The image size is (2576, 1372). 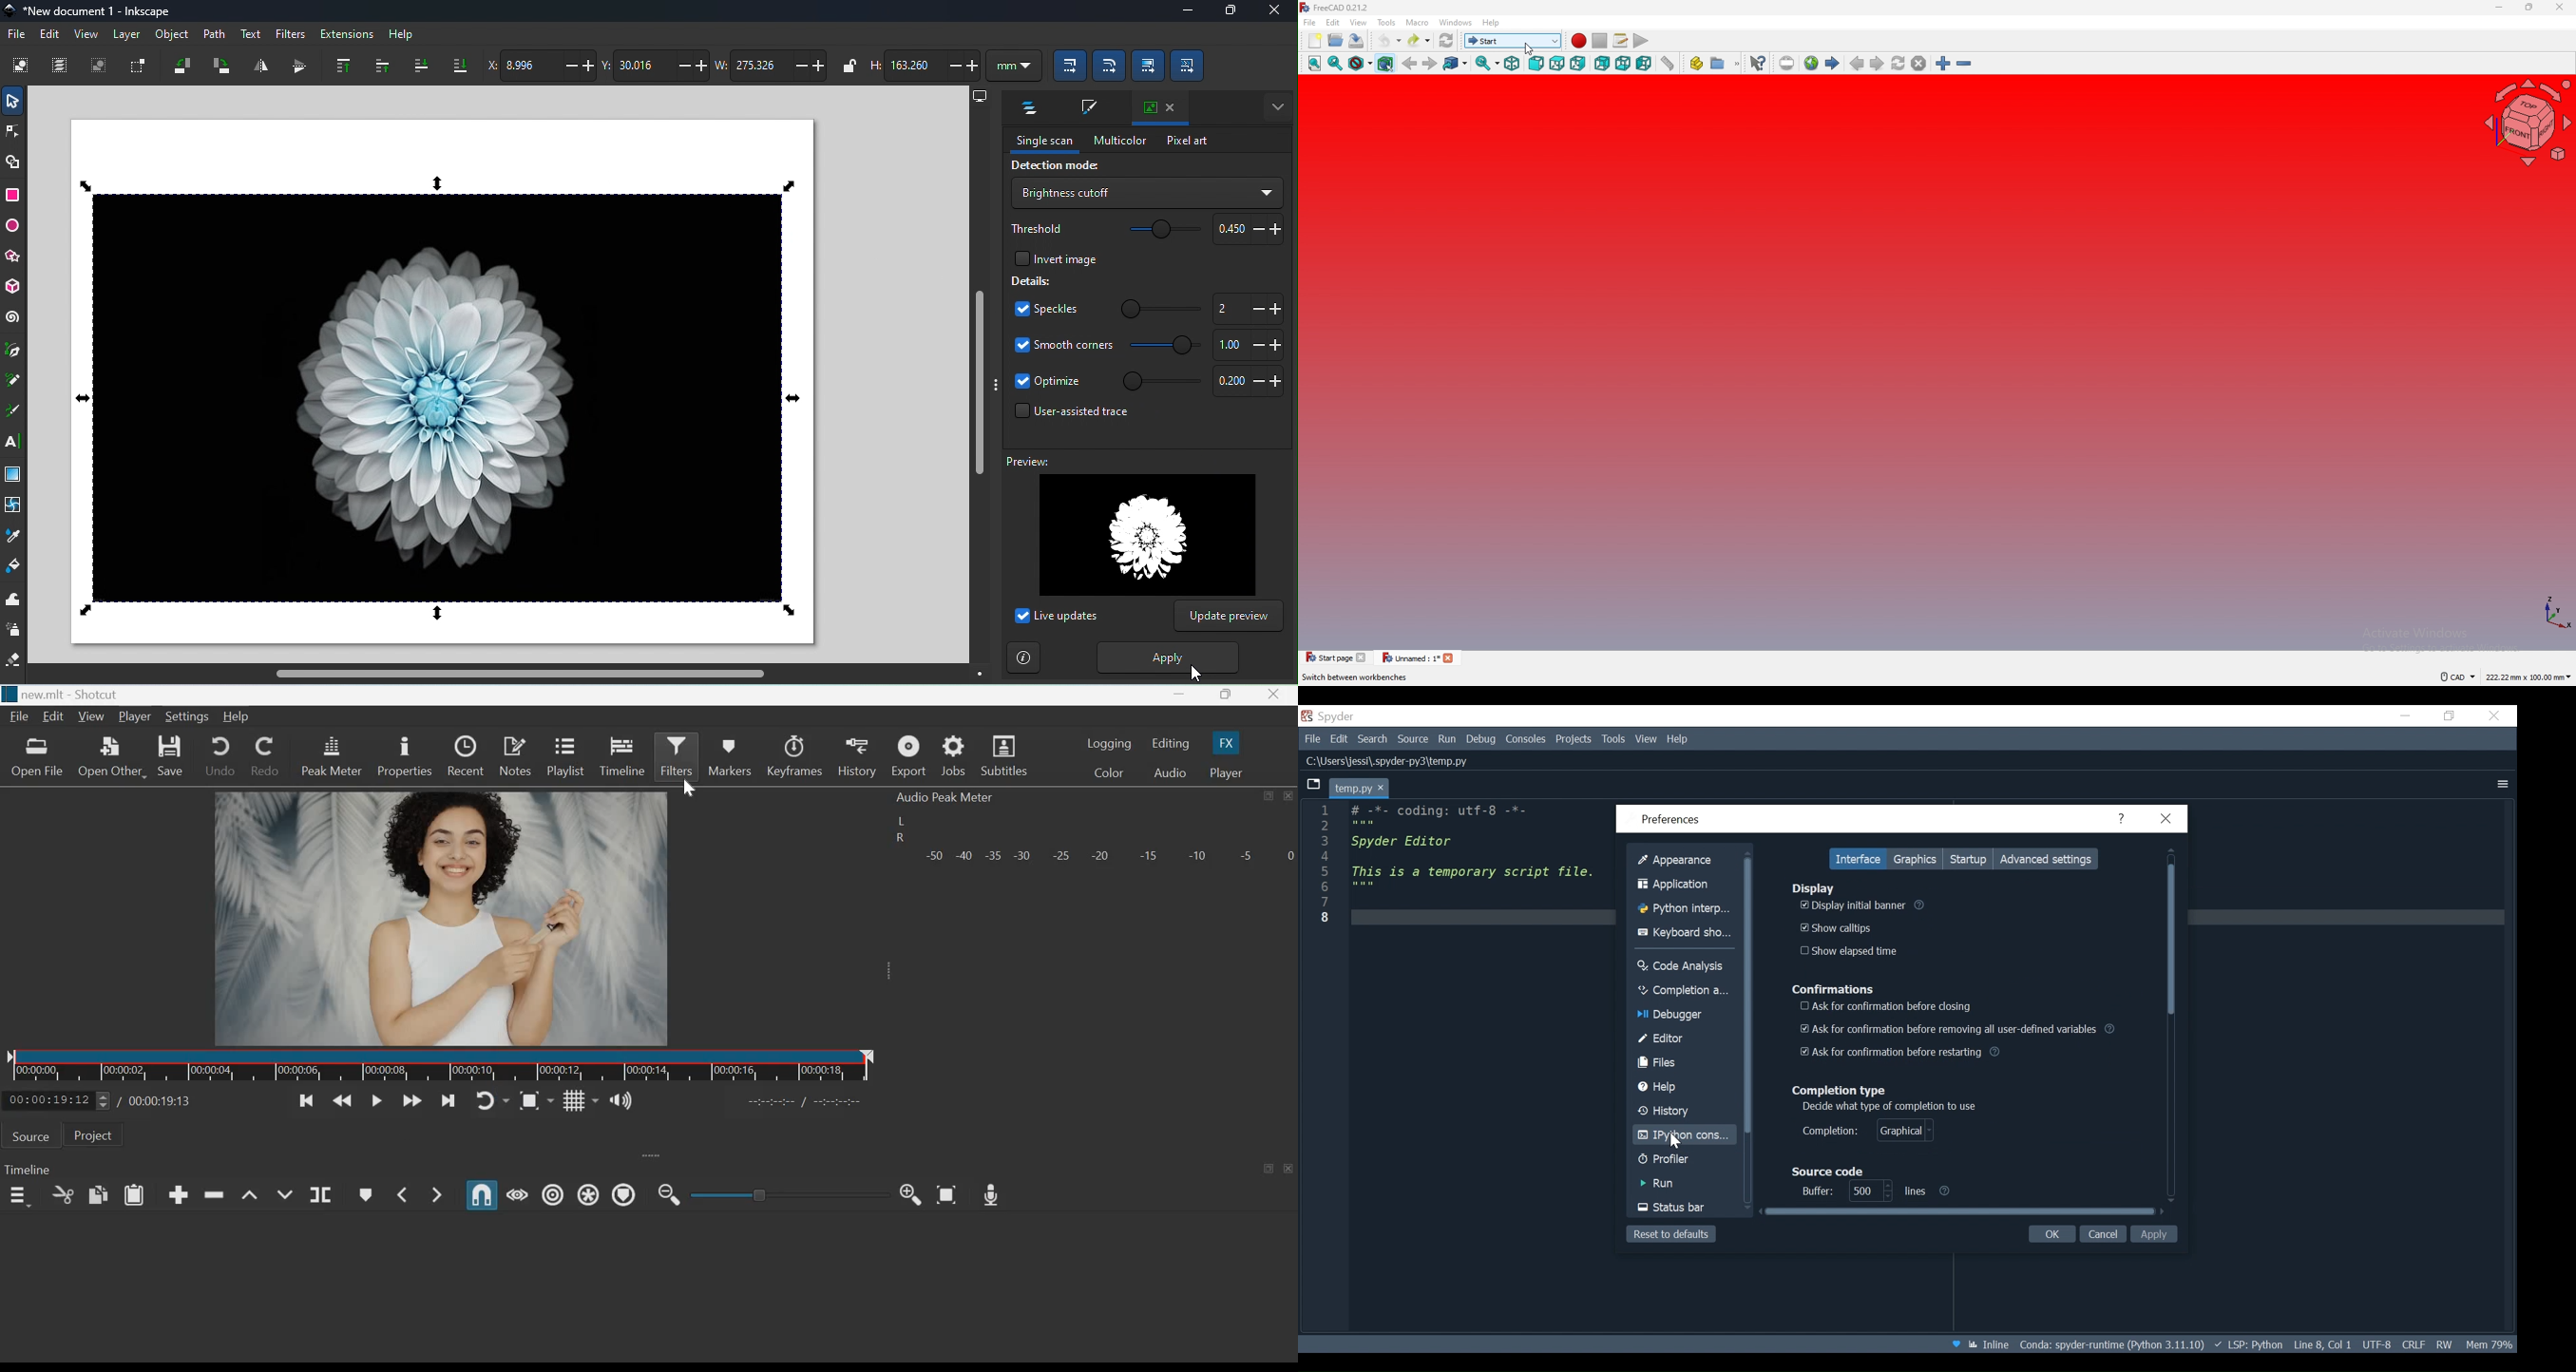 What do you see at coordinates (2560, 7) in the screenshot?
I see `close` at bounding box center [2560, 7].